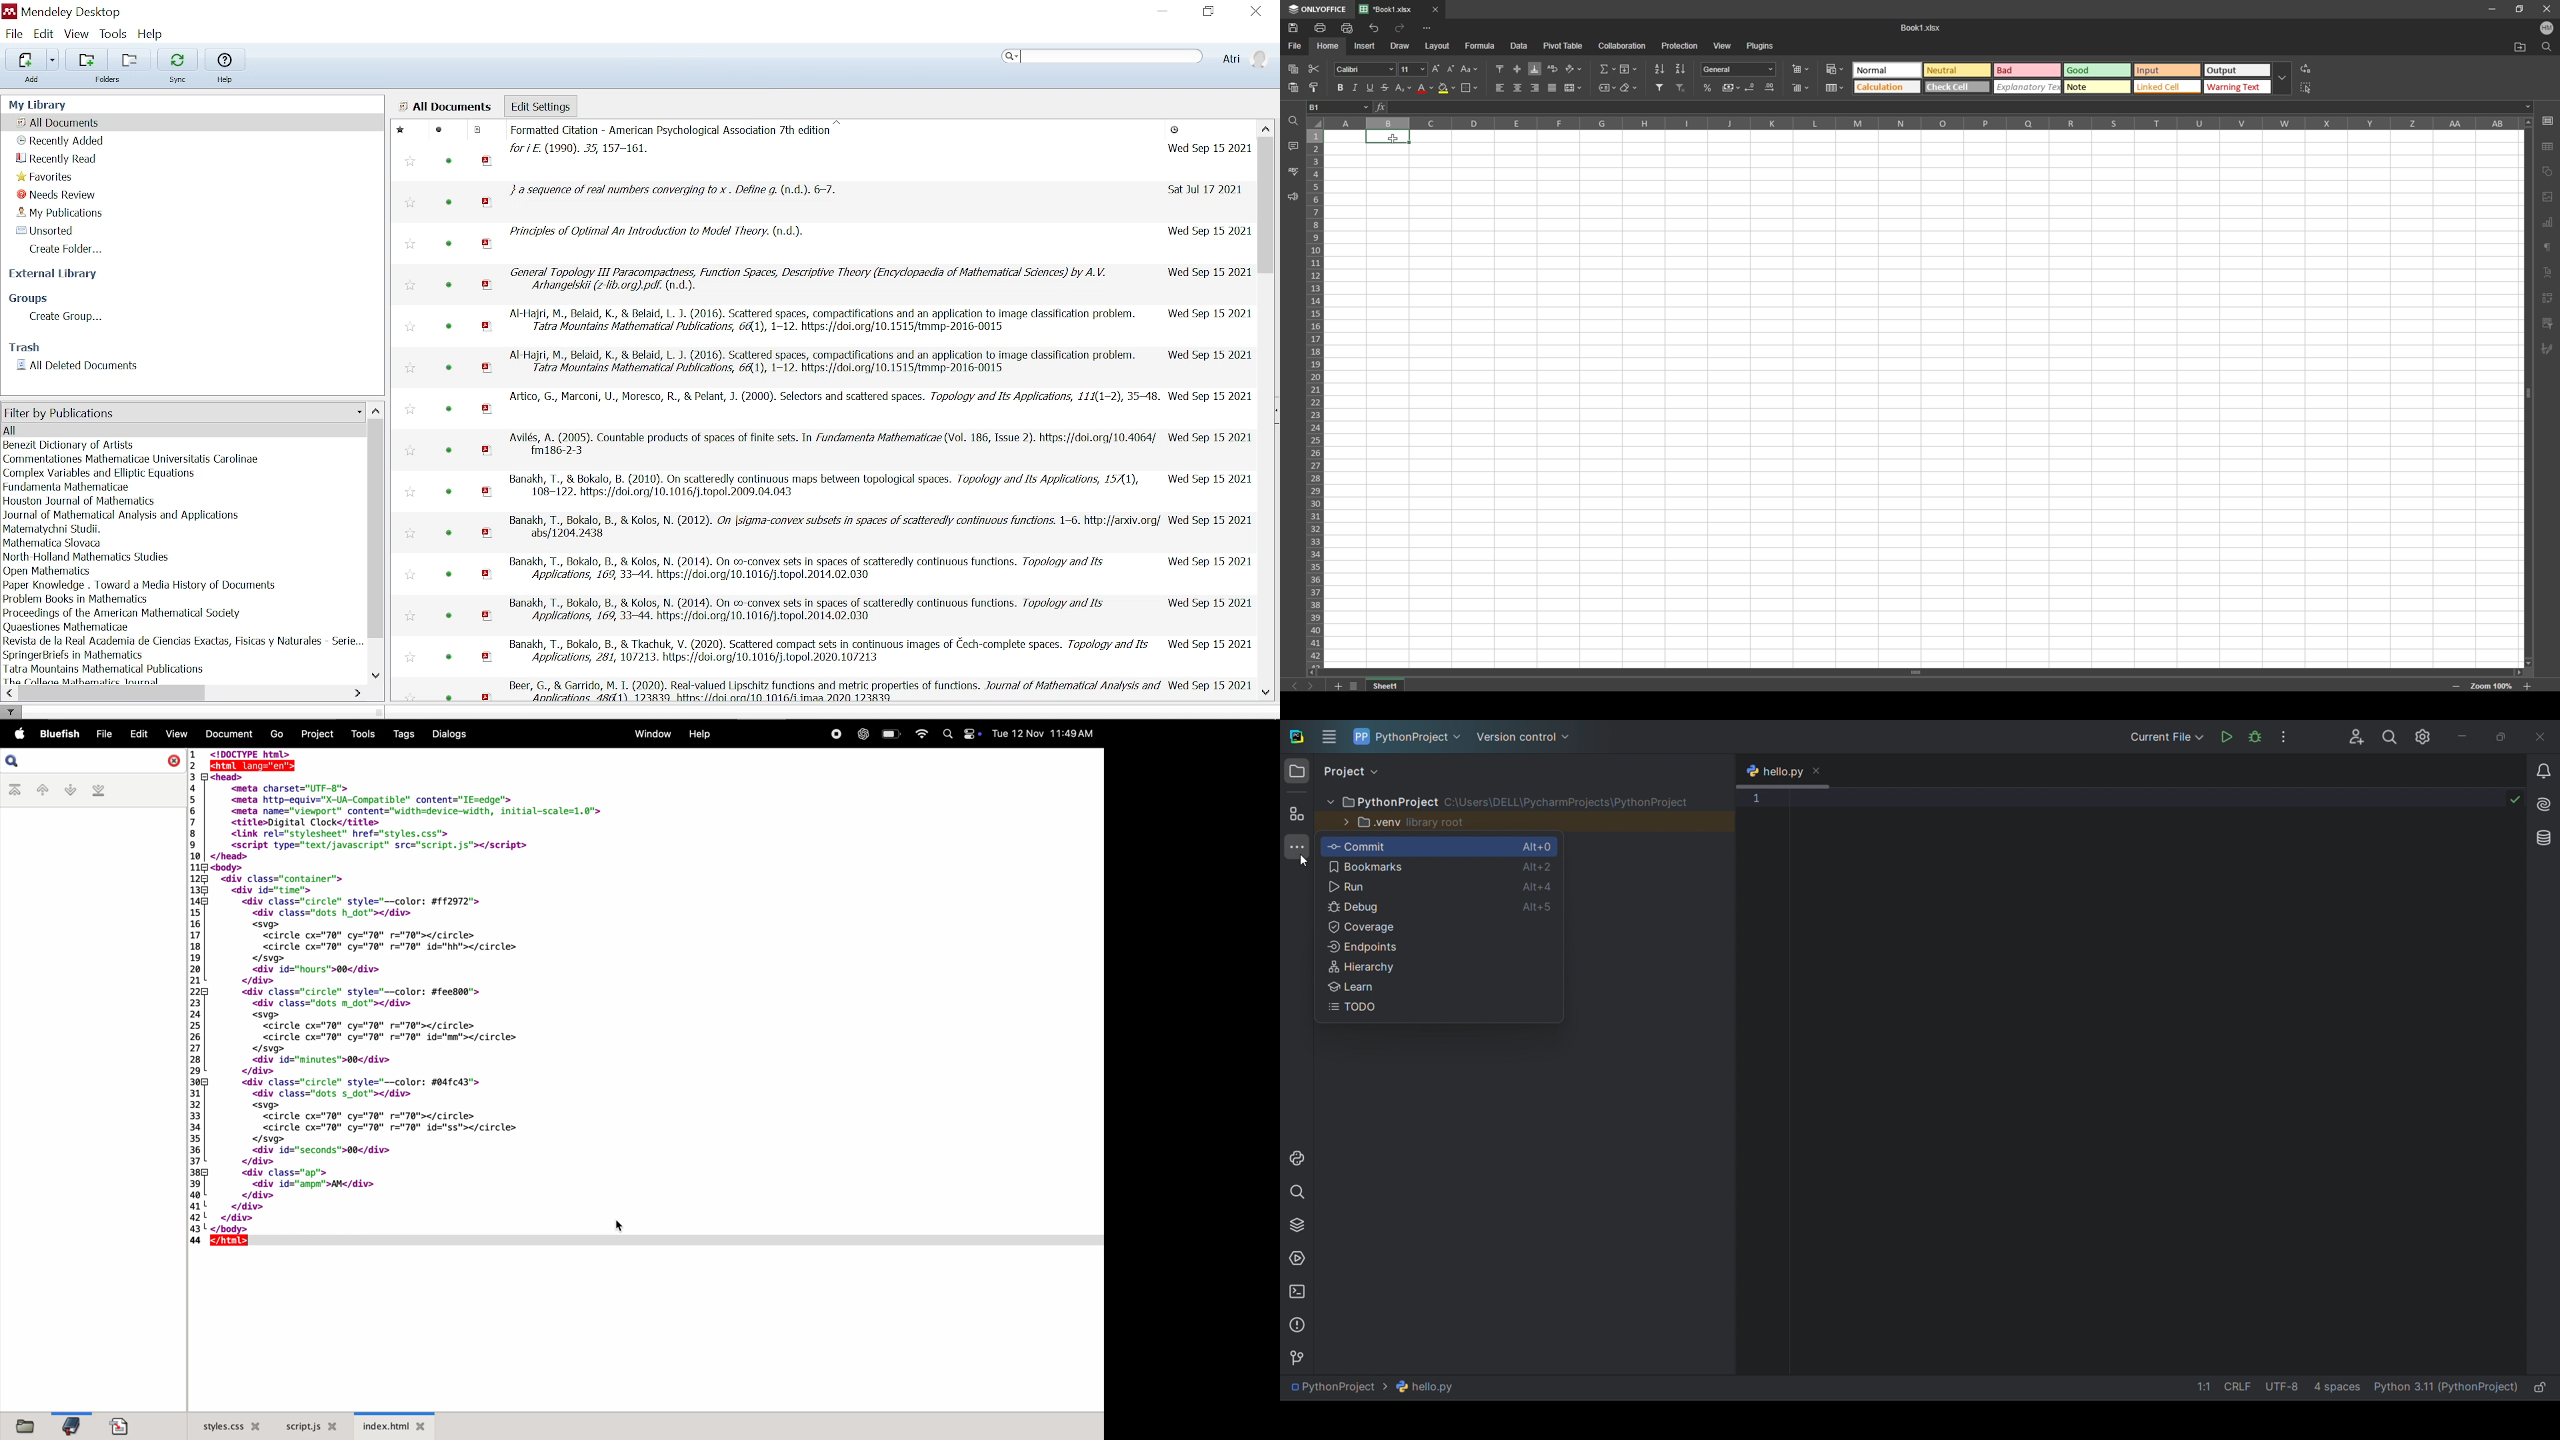 This screenshot has width=2576, height=1456. What do you see at coordinates (1321, 27) in the screenshot?
I see `print` at bounding box center [1321, 27].